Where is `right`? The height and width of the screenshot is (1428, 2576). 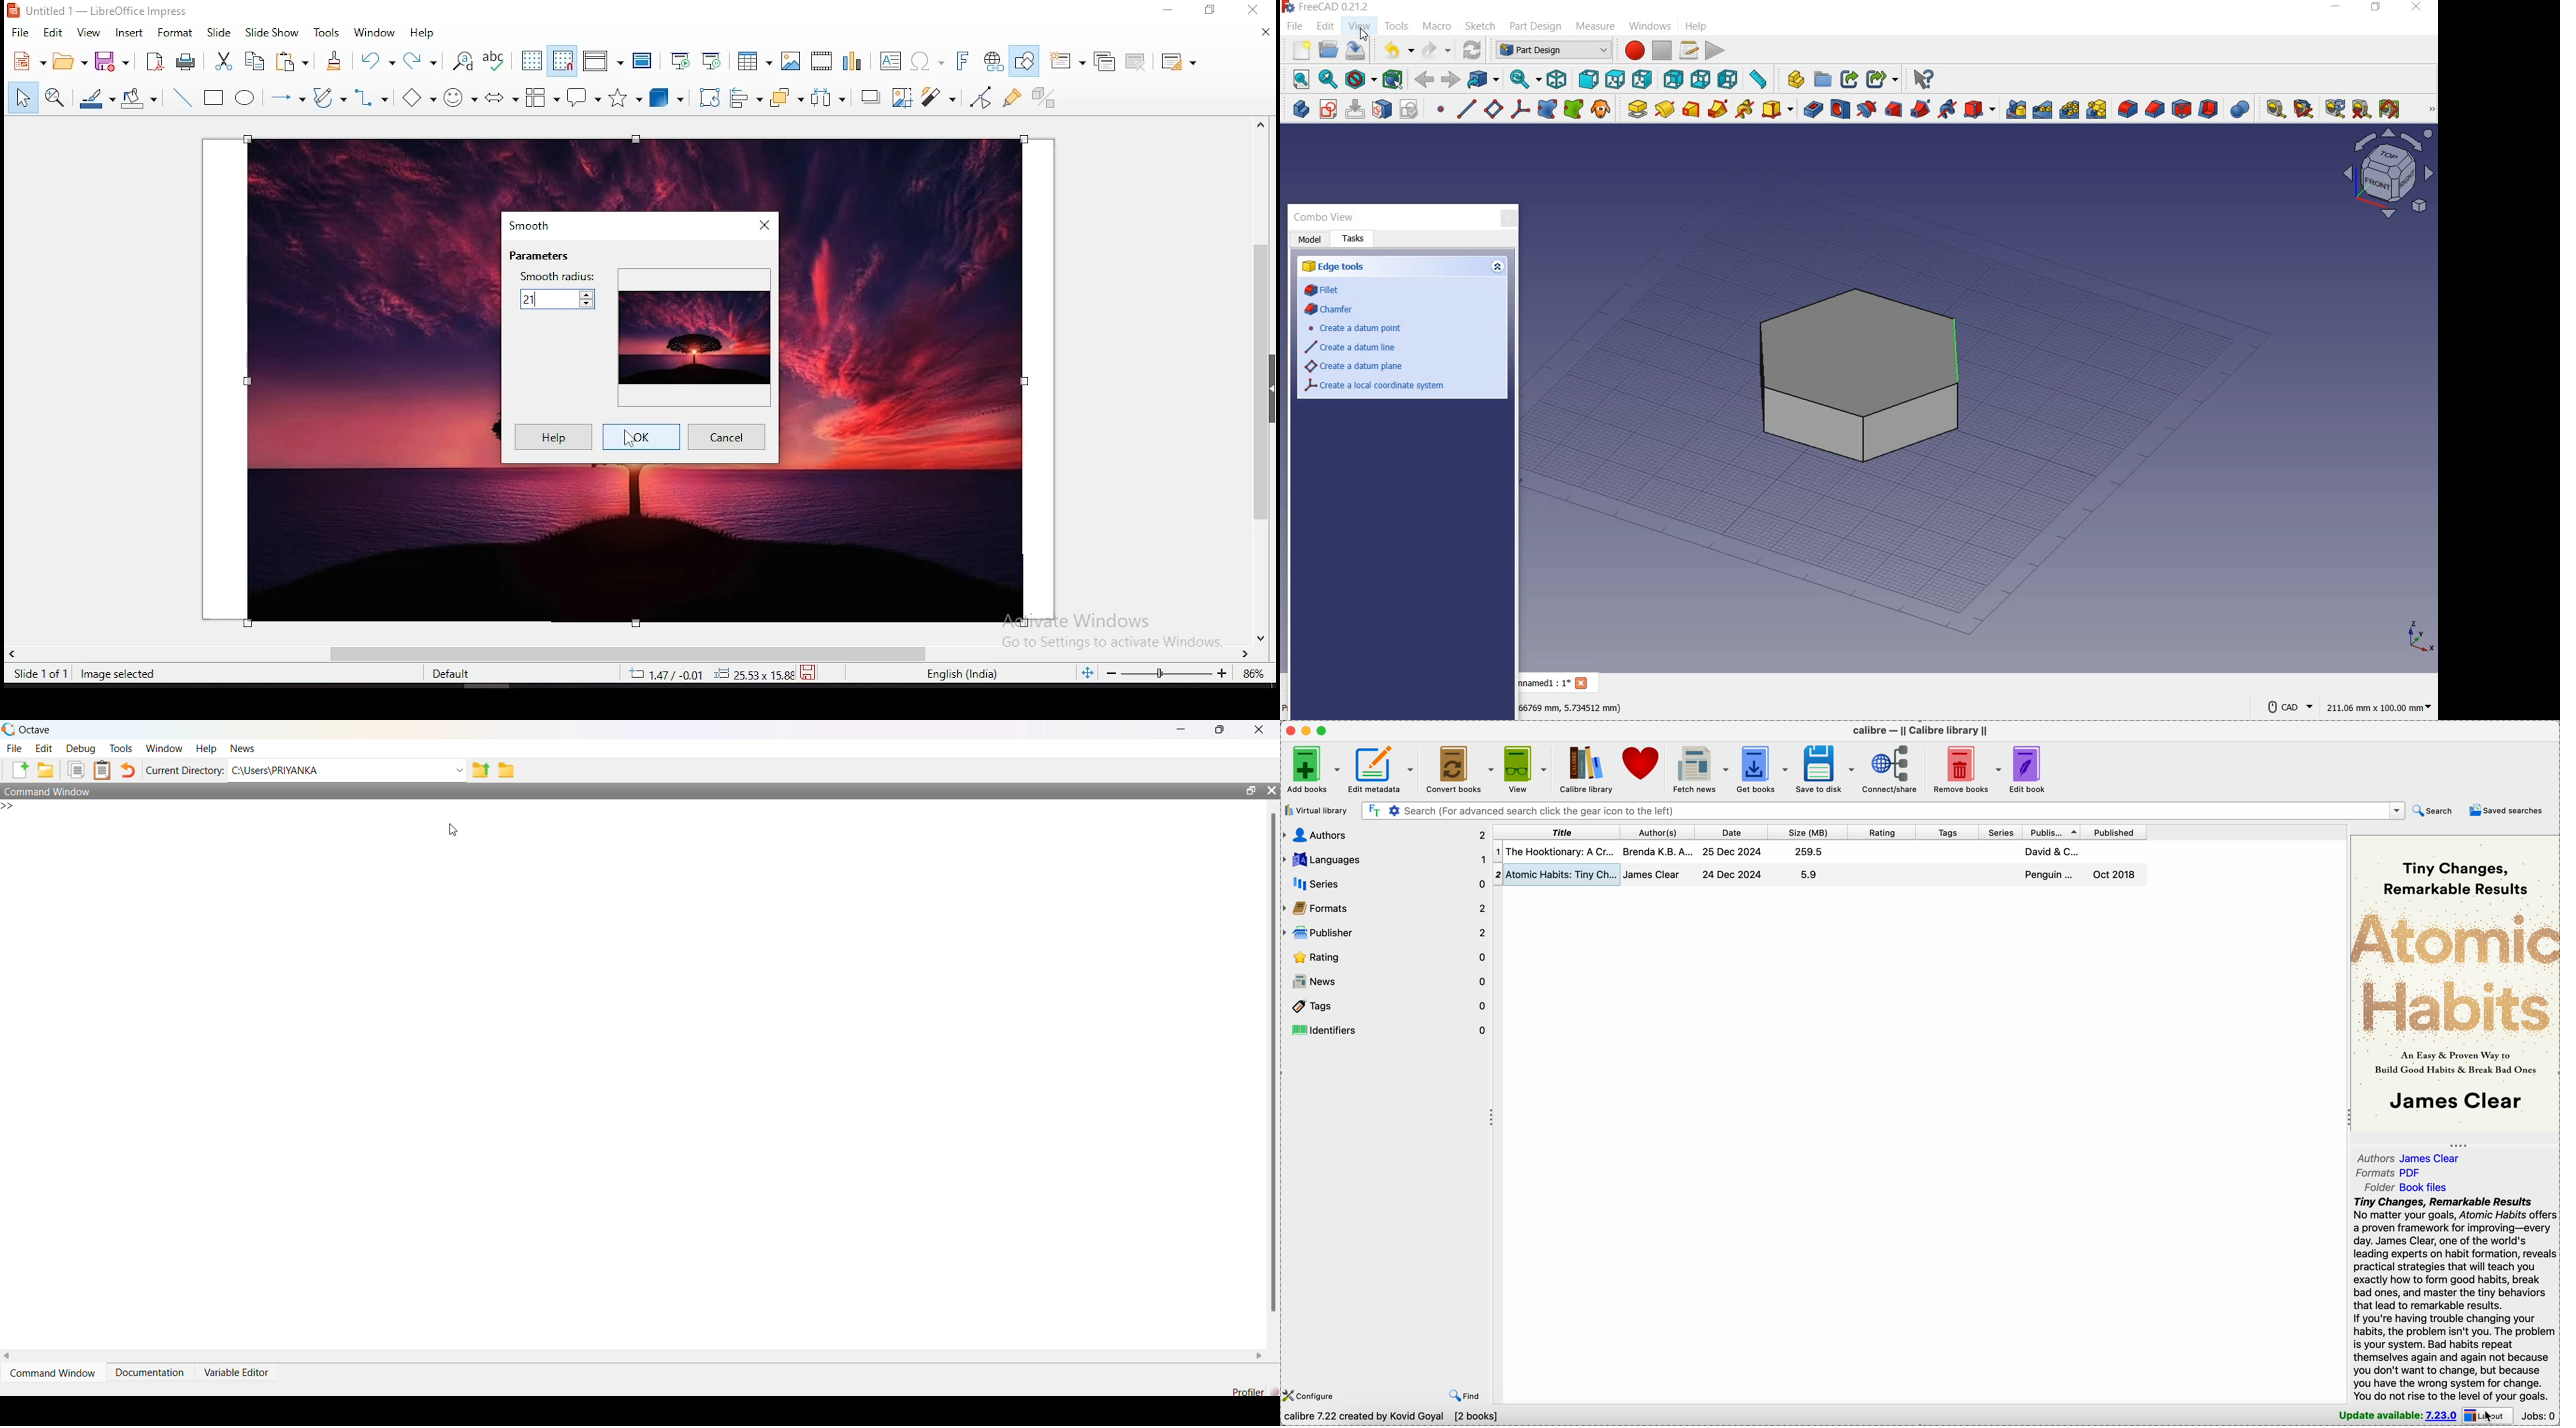 right is located at coordinates (1643, 79).